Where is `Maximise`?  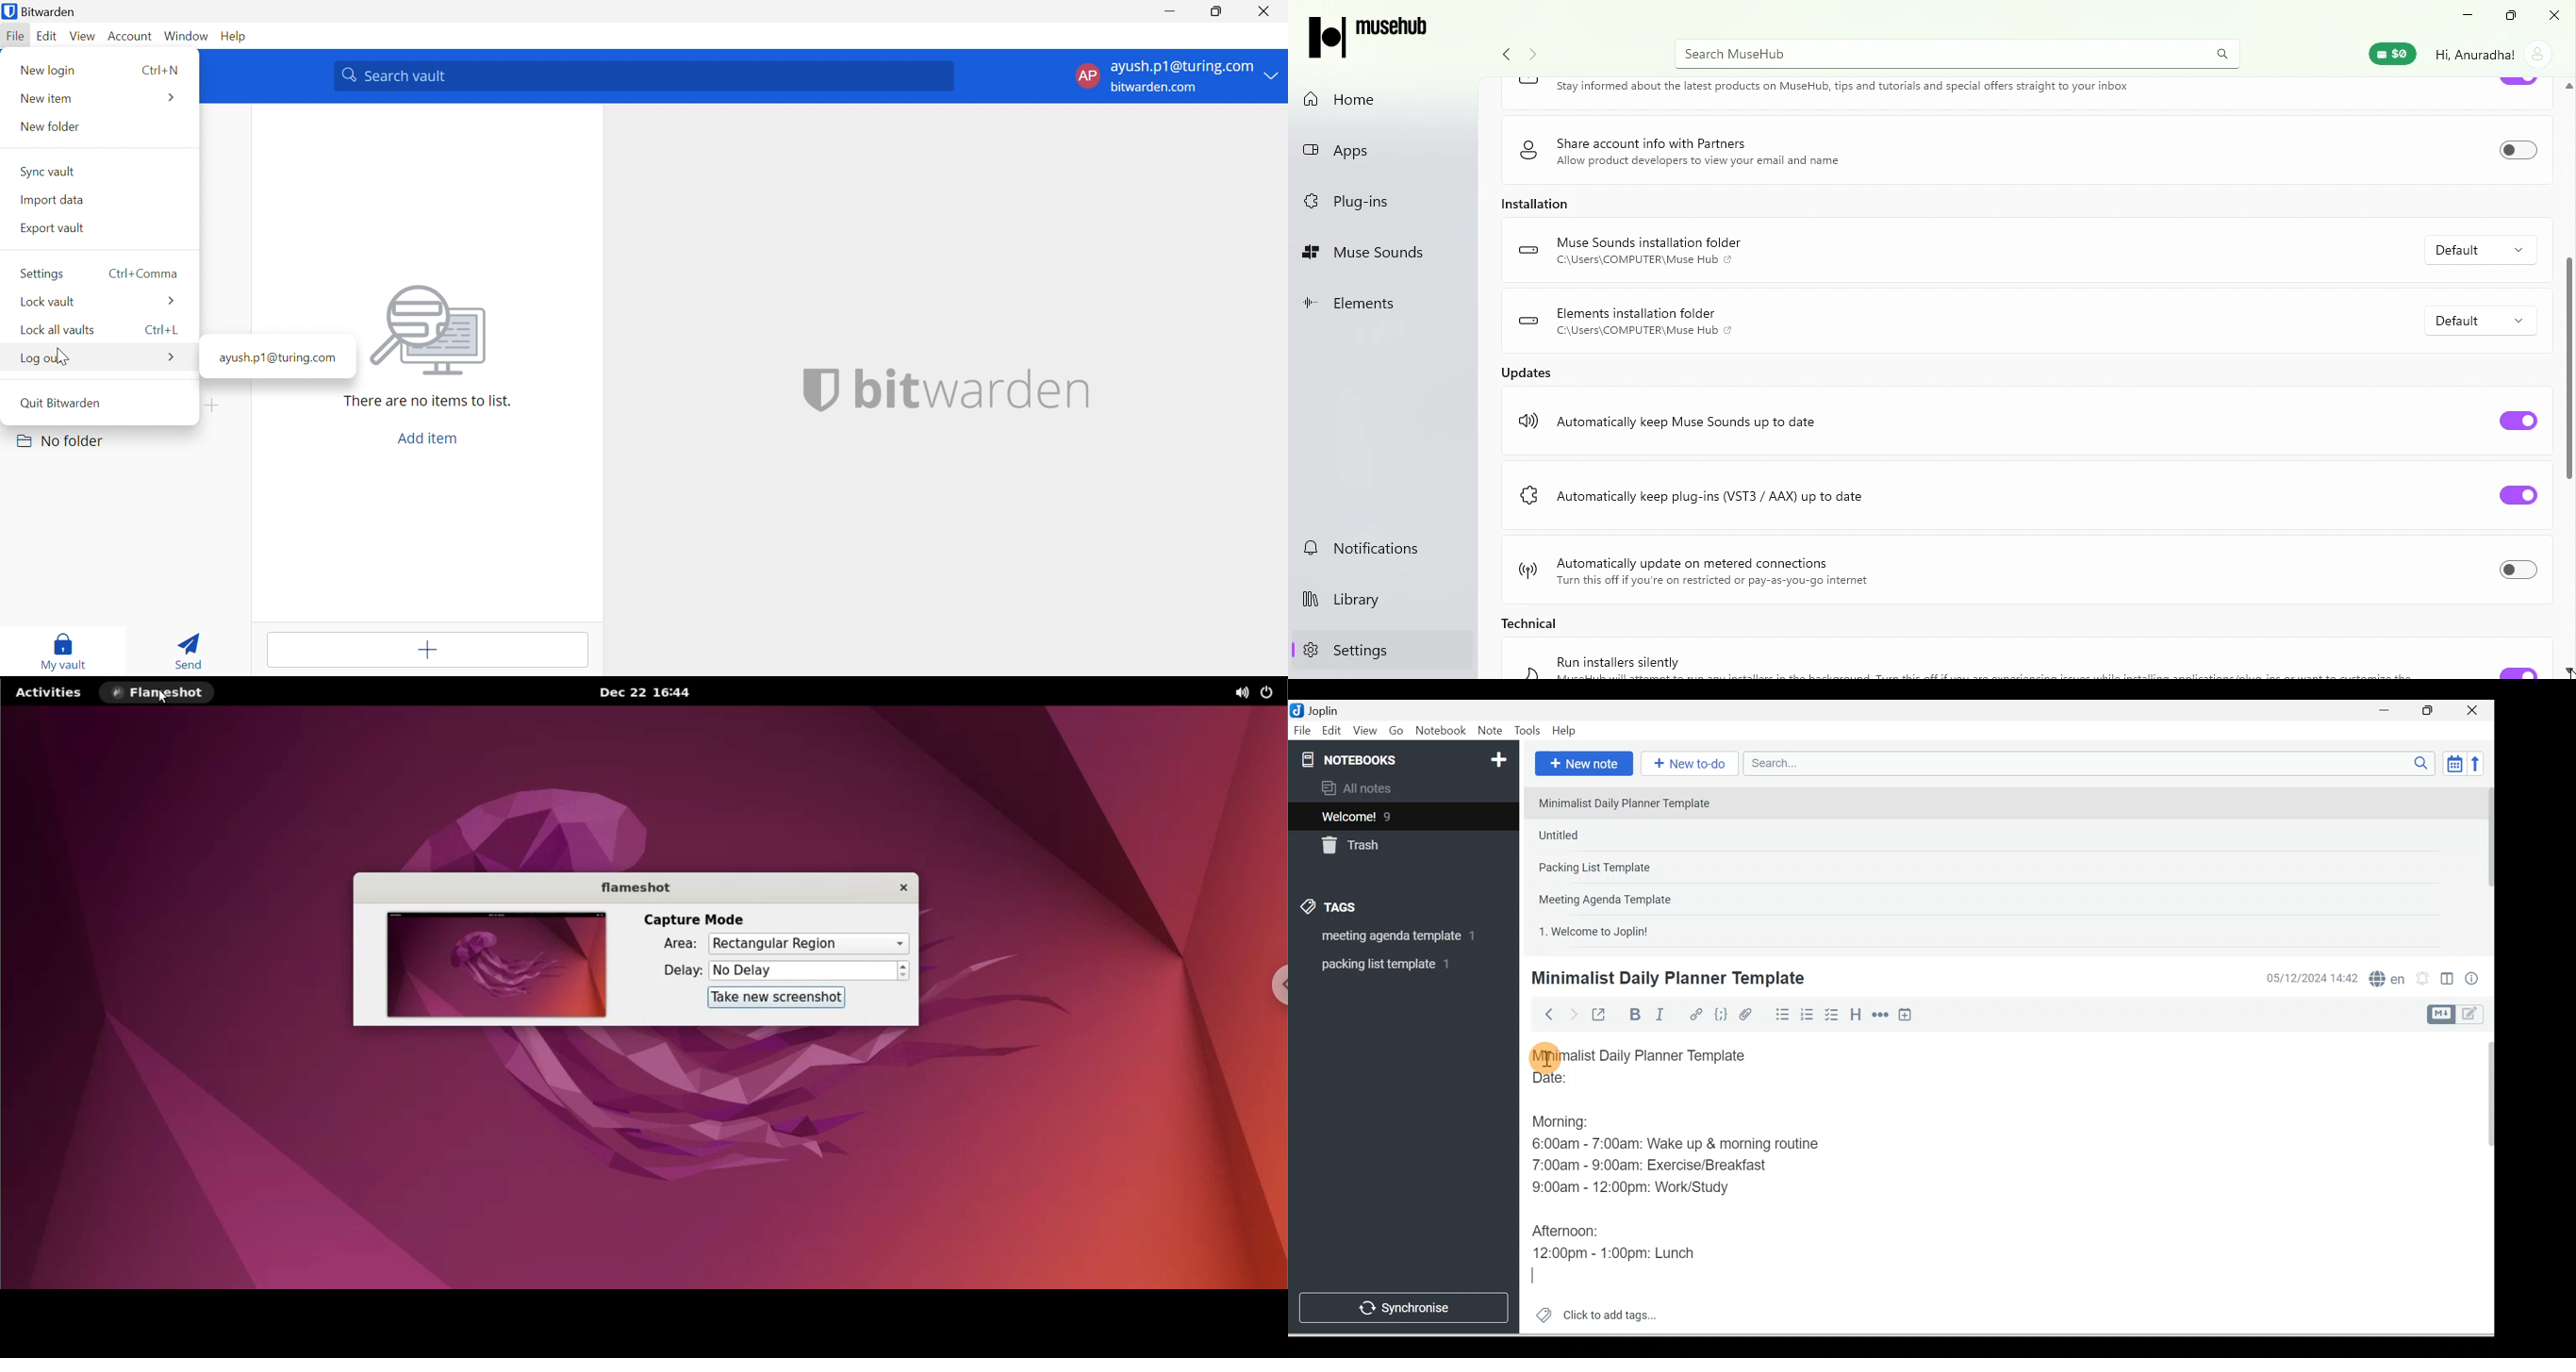 Maximise is located at coordinates (2432, 711).